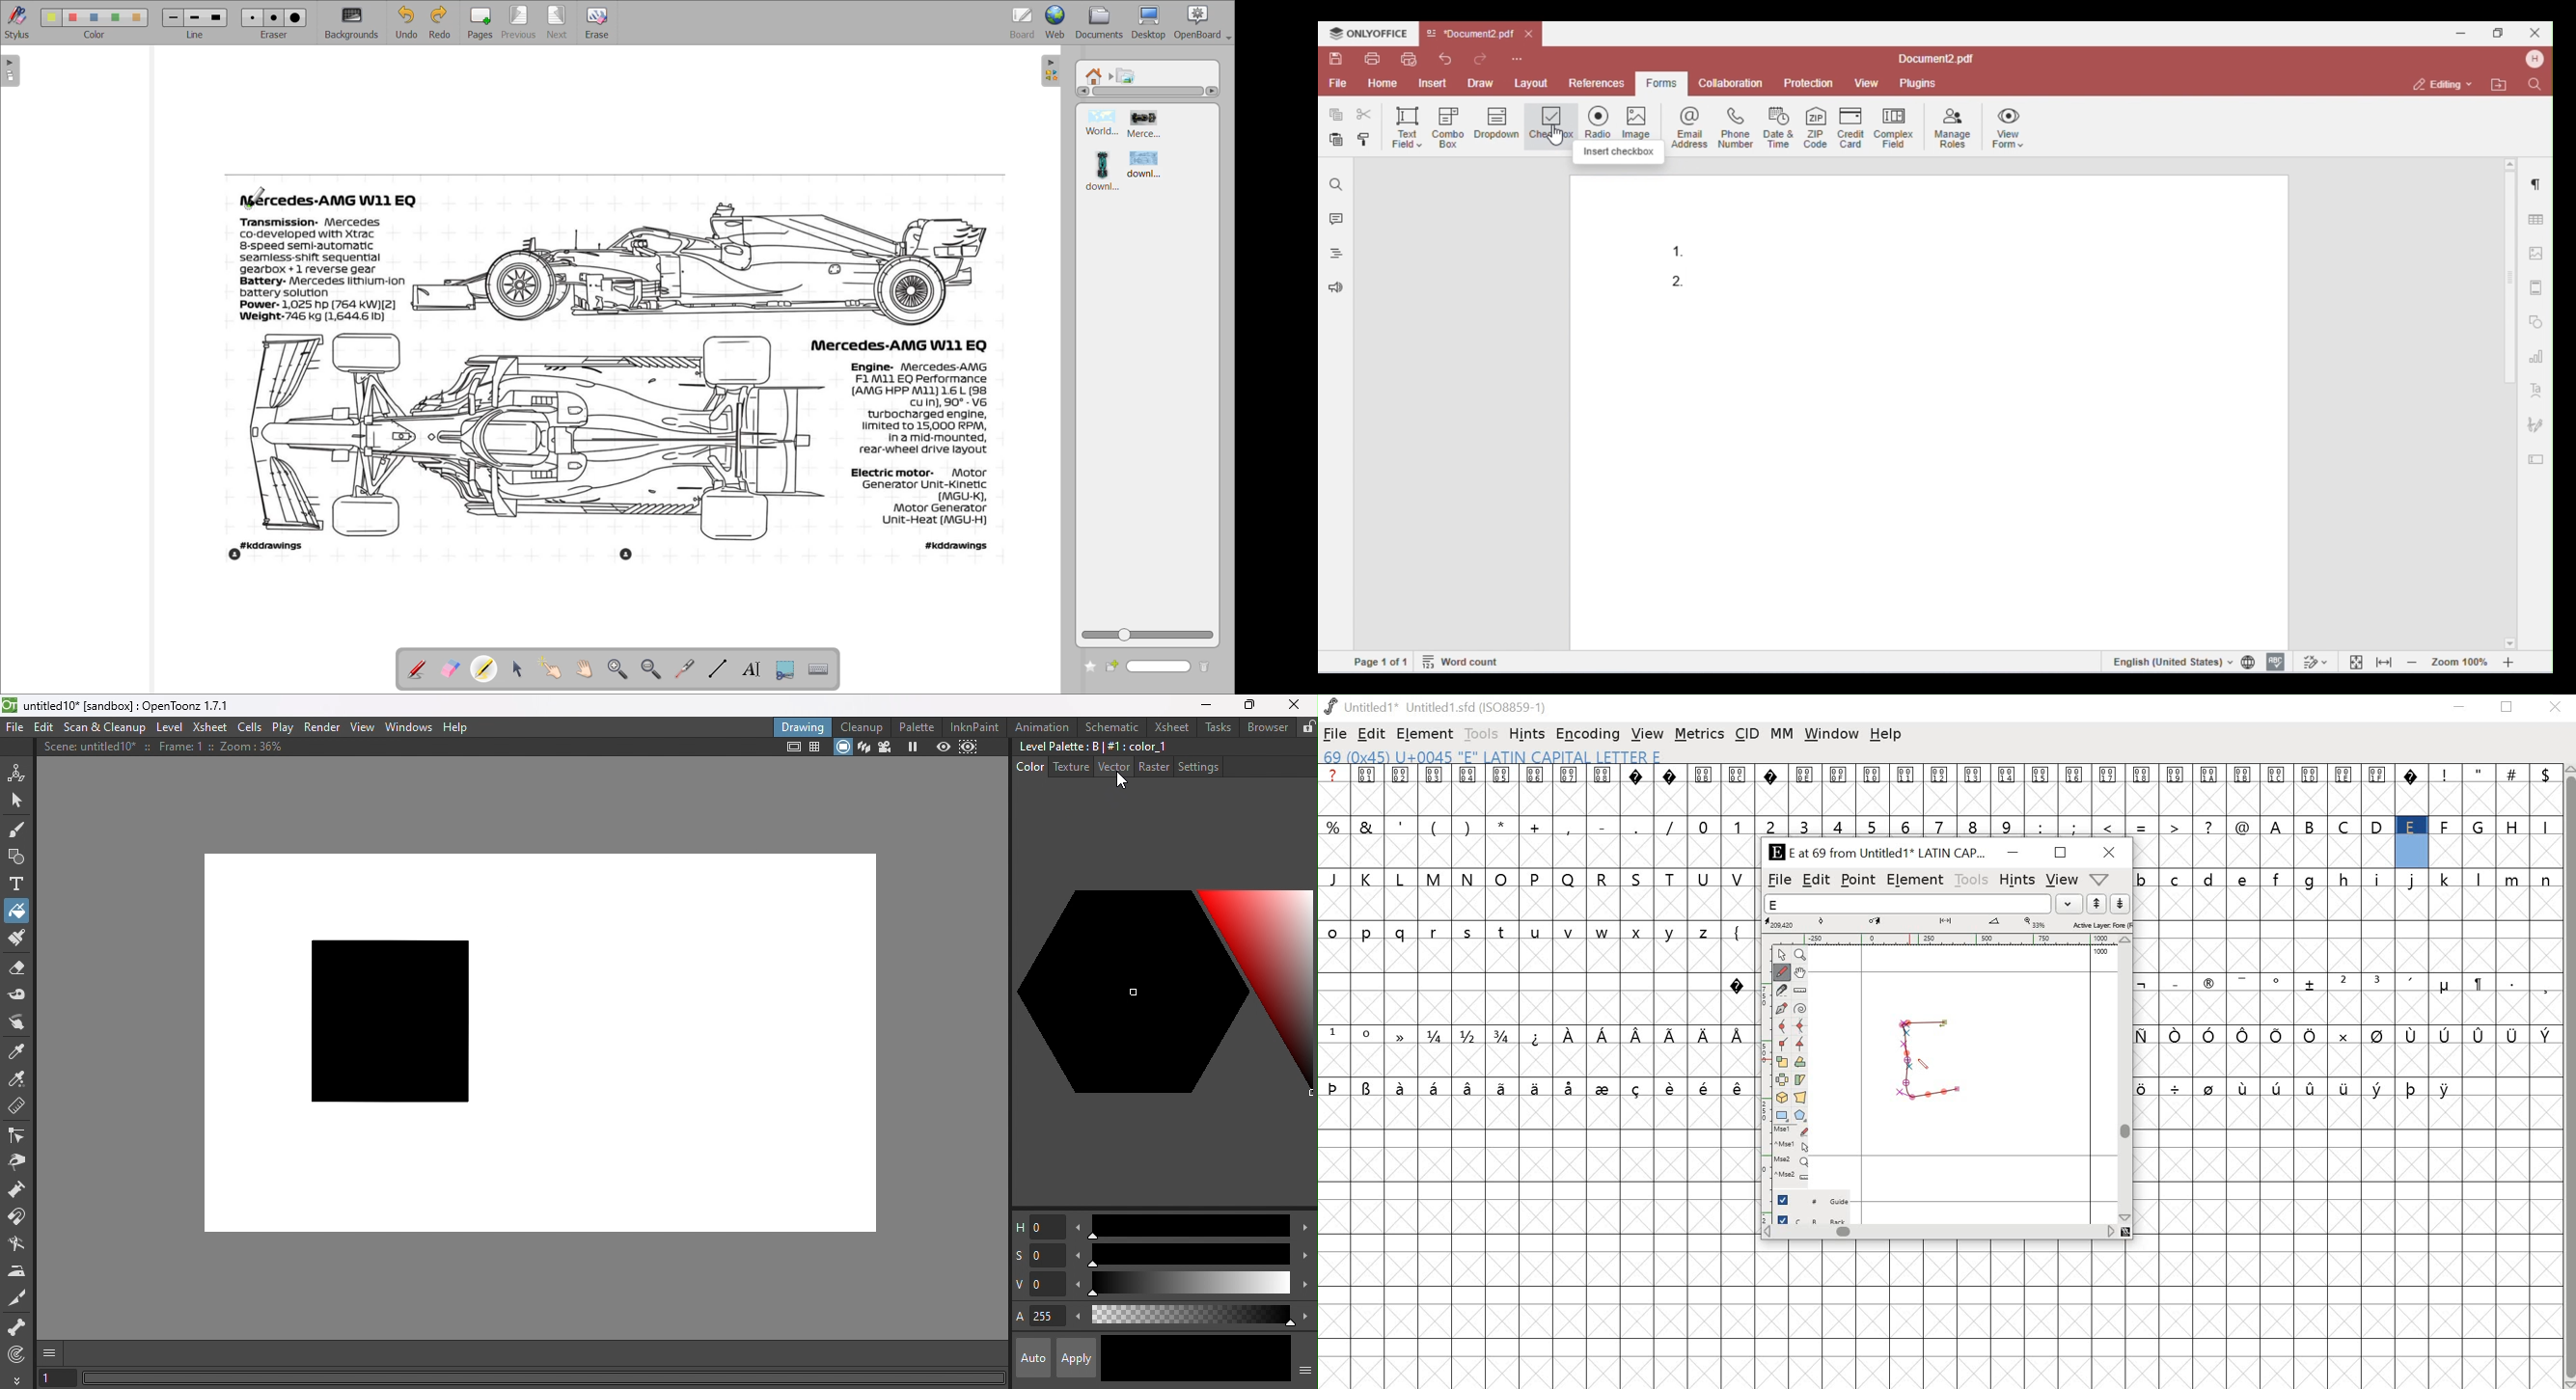 This screenshot has width=2576, height=1400. I want to click on drawing glyph, so click(1933, 1059).